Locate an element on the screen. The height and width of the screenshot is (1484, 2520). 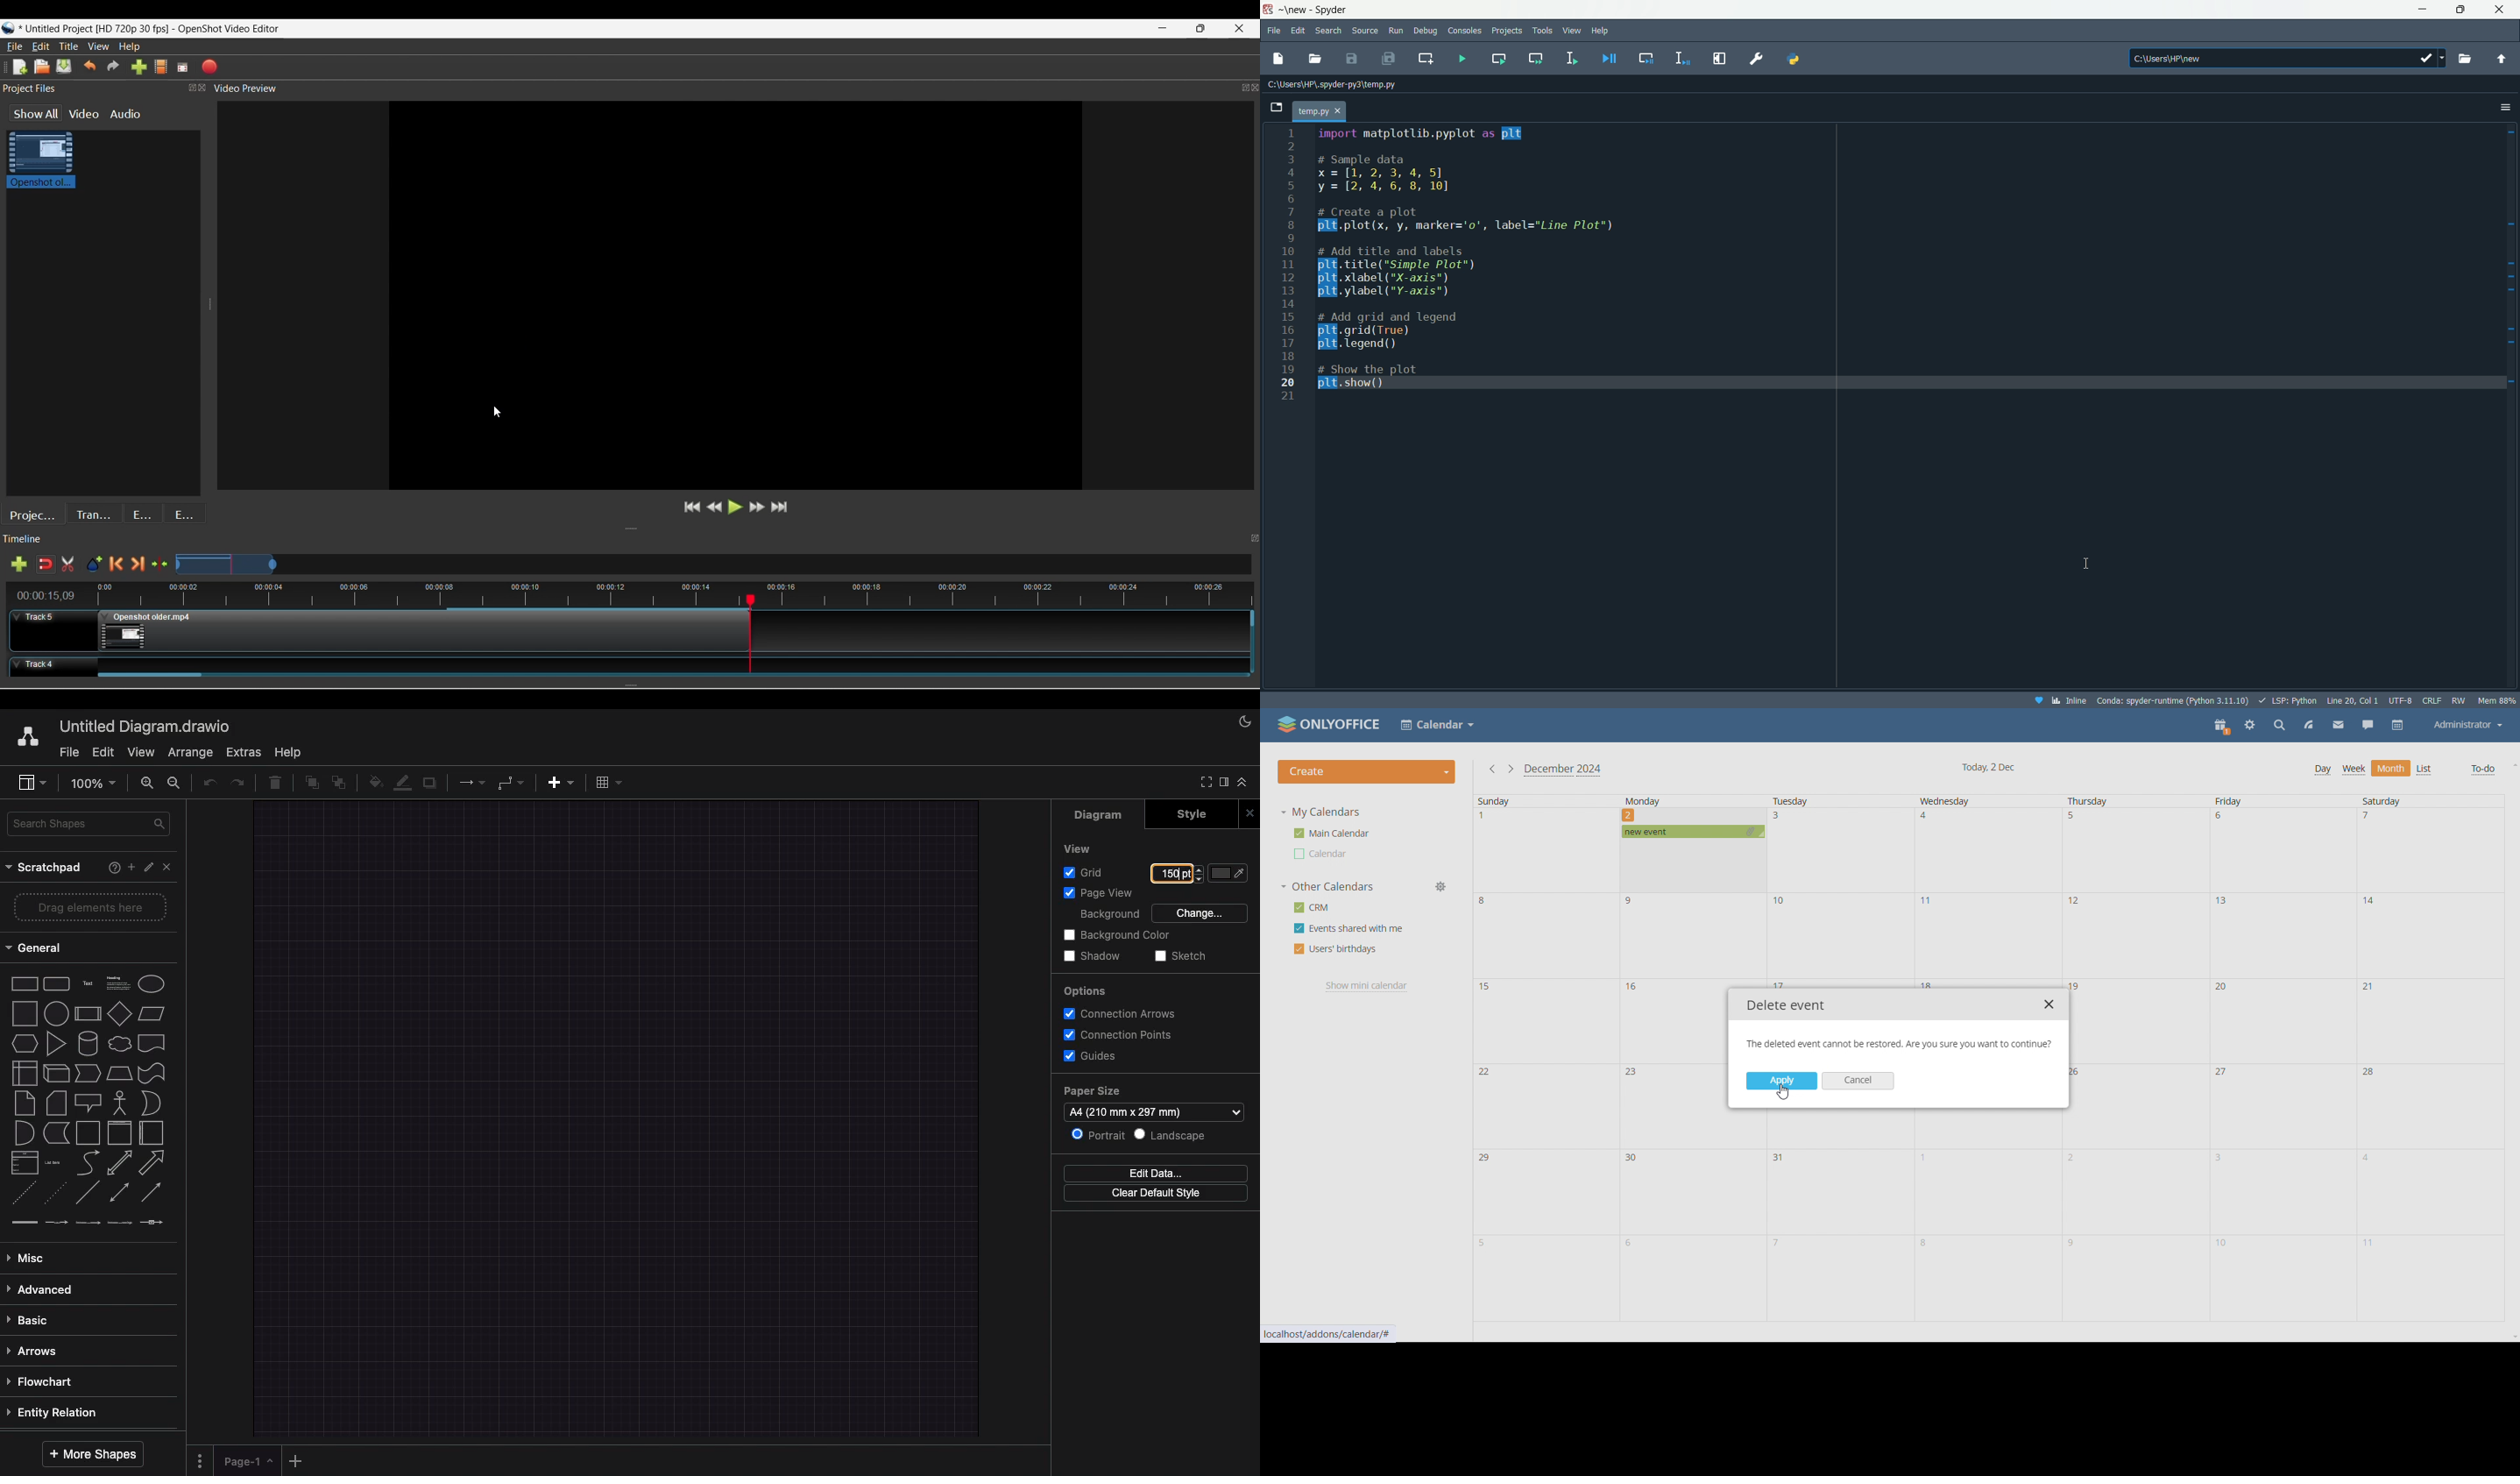
8 is located at coordinates (1924, 1245).